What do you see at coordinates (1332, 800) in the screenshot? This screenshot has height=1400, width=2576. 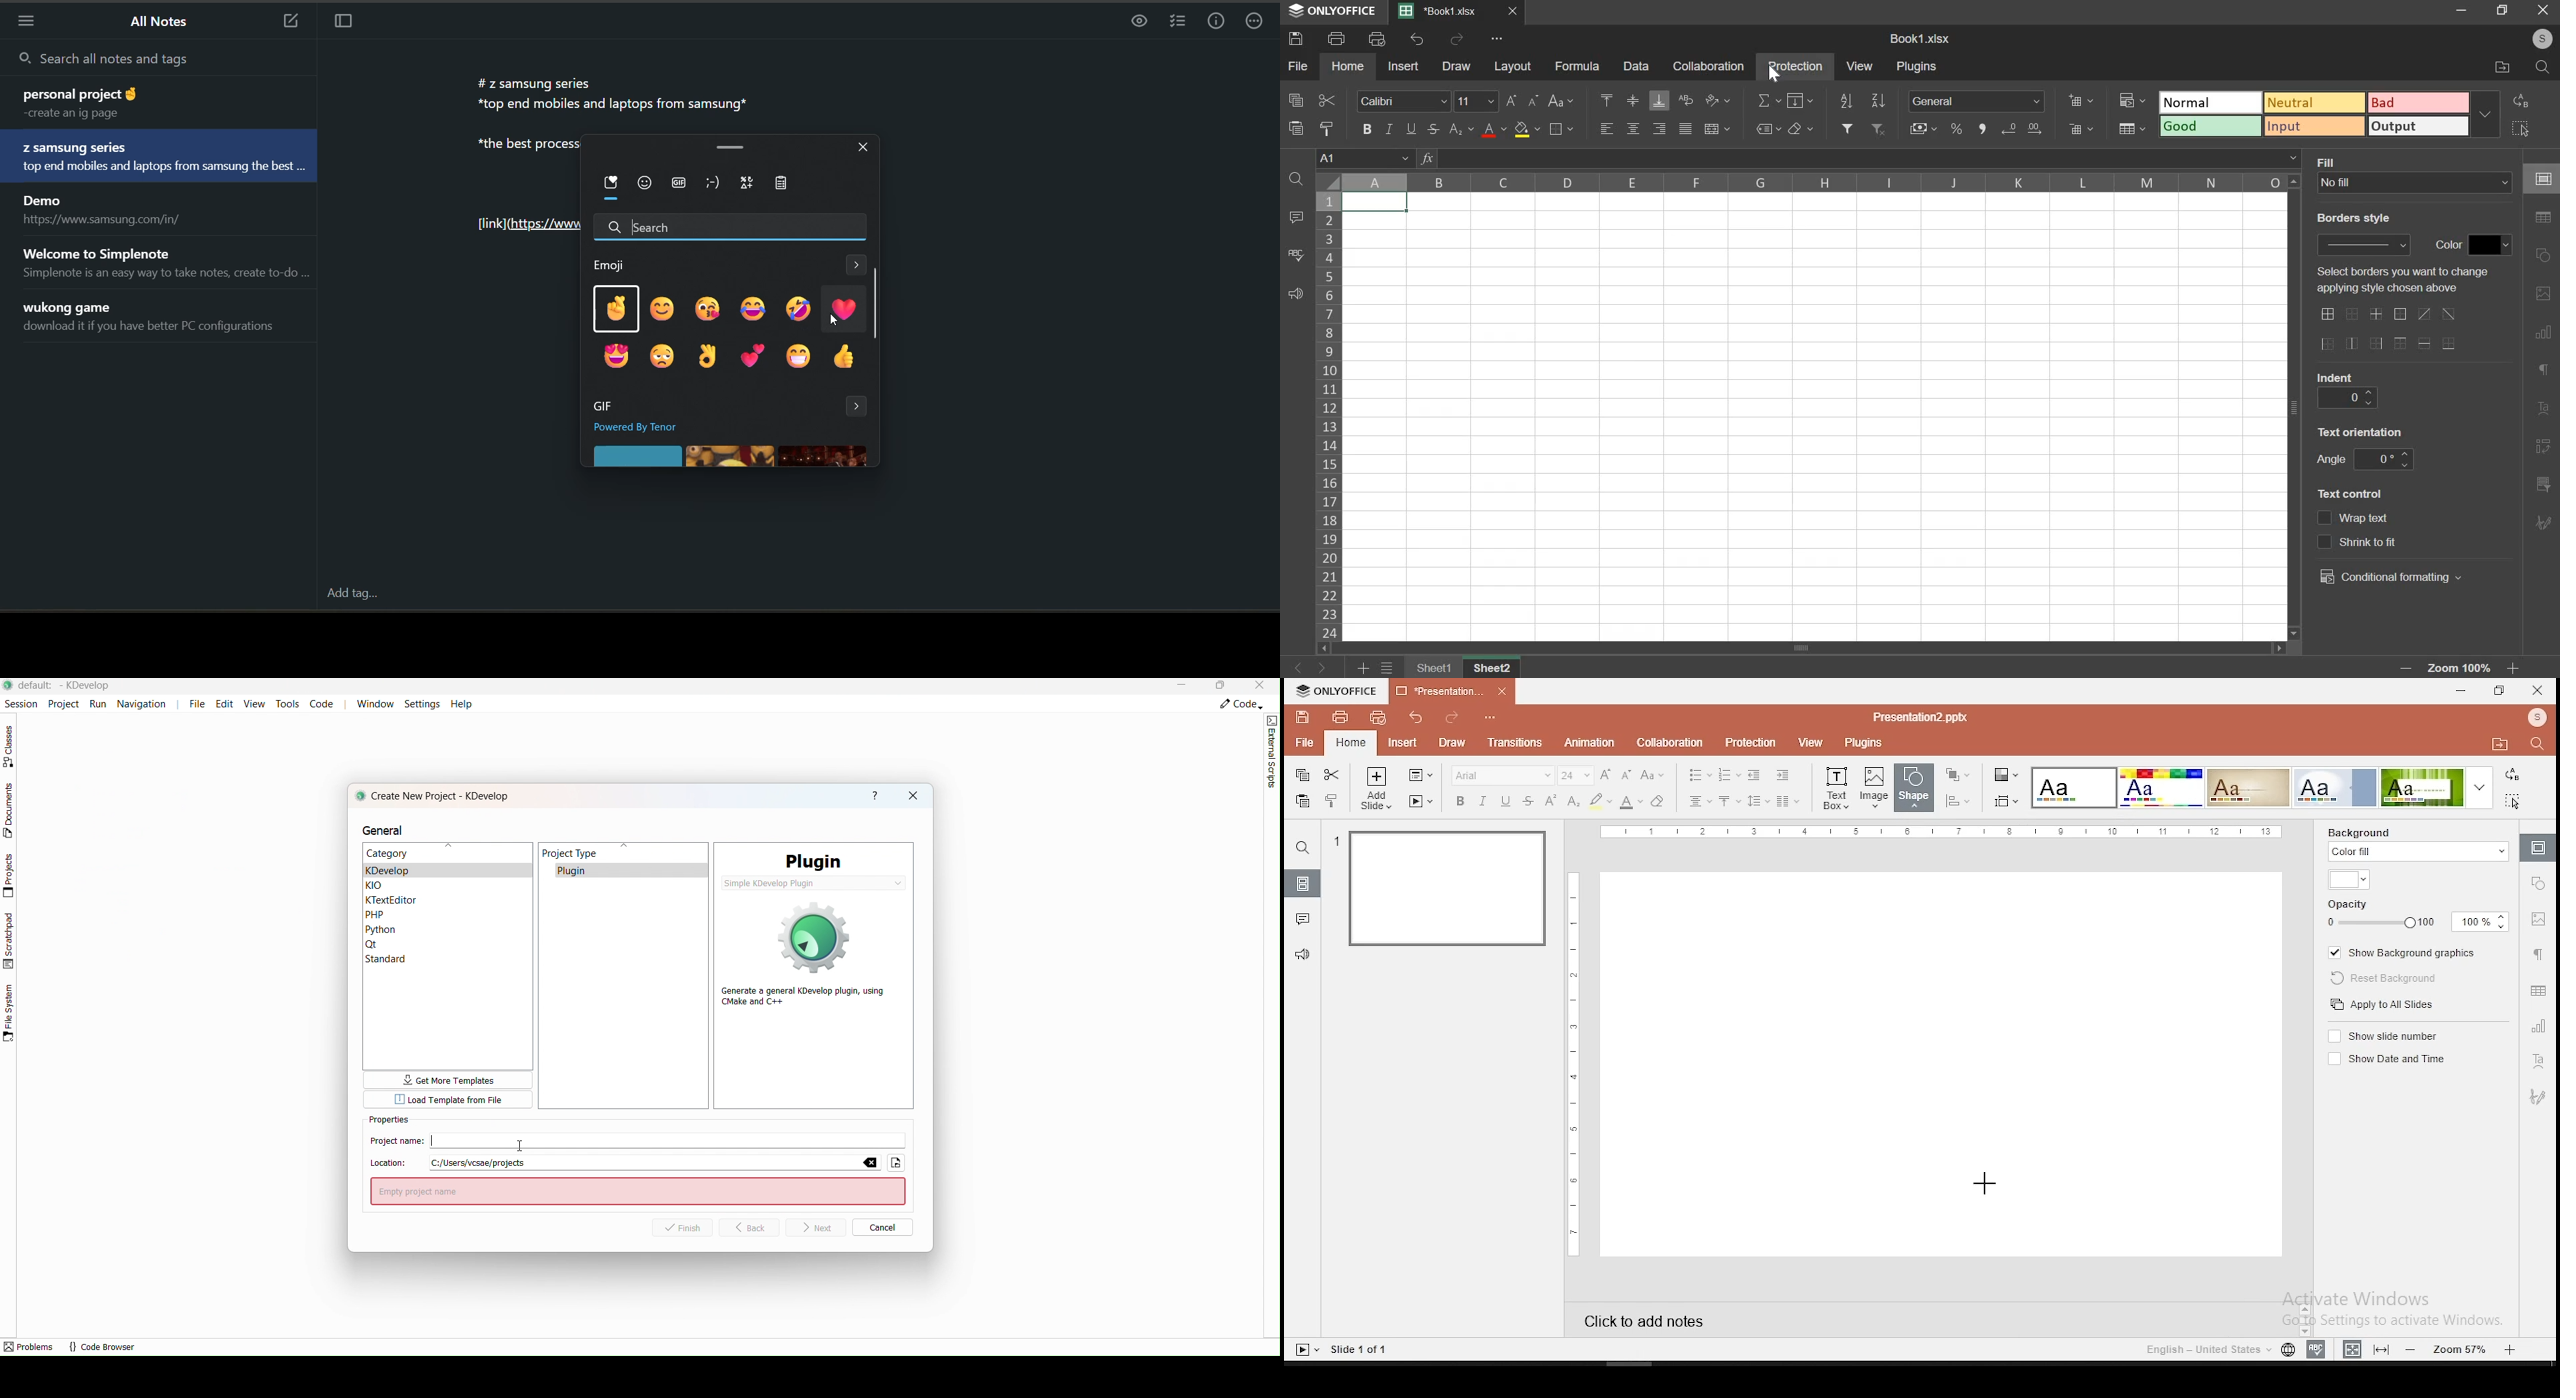 I see `clone formatting` at bounding box center [1332, 800].